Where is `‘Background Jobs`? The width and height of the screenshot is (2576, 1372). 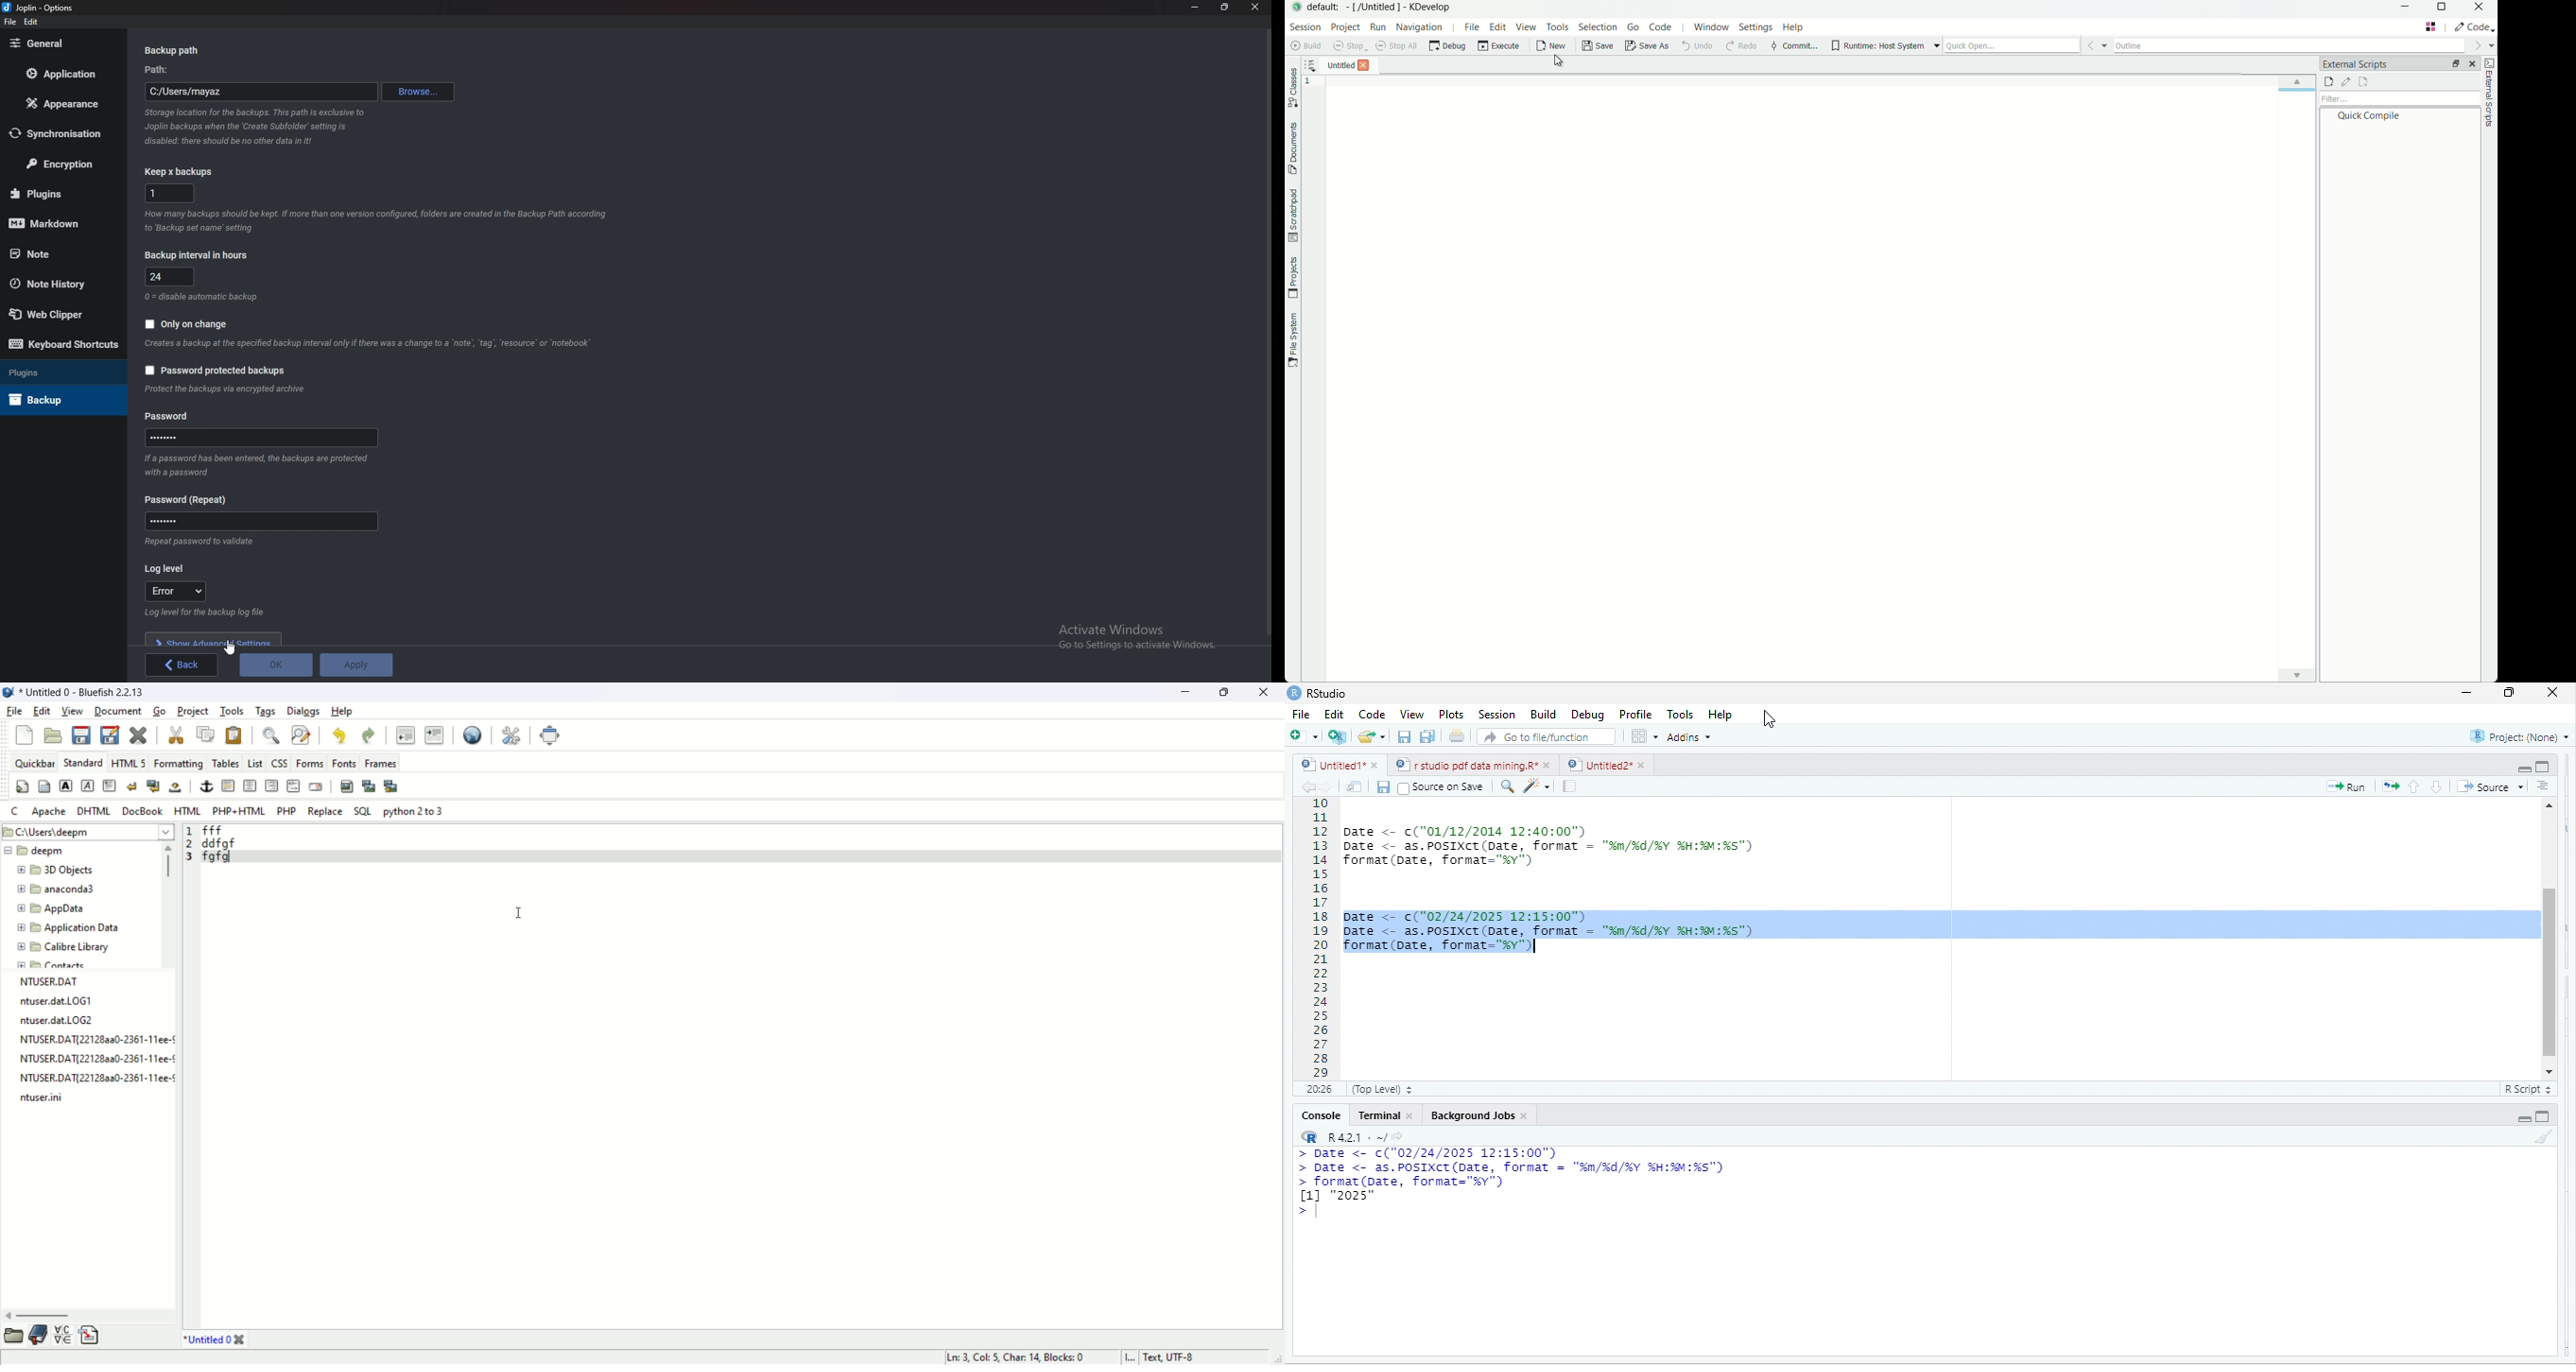 ‘Background Jobs is located at coordinates (1471, 1116).